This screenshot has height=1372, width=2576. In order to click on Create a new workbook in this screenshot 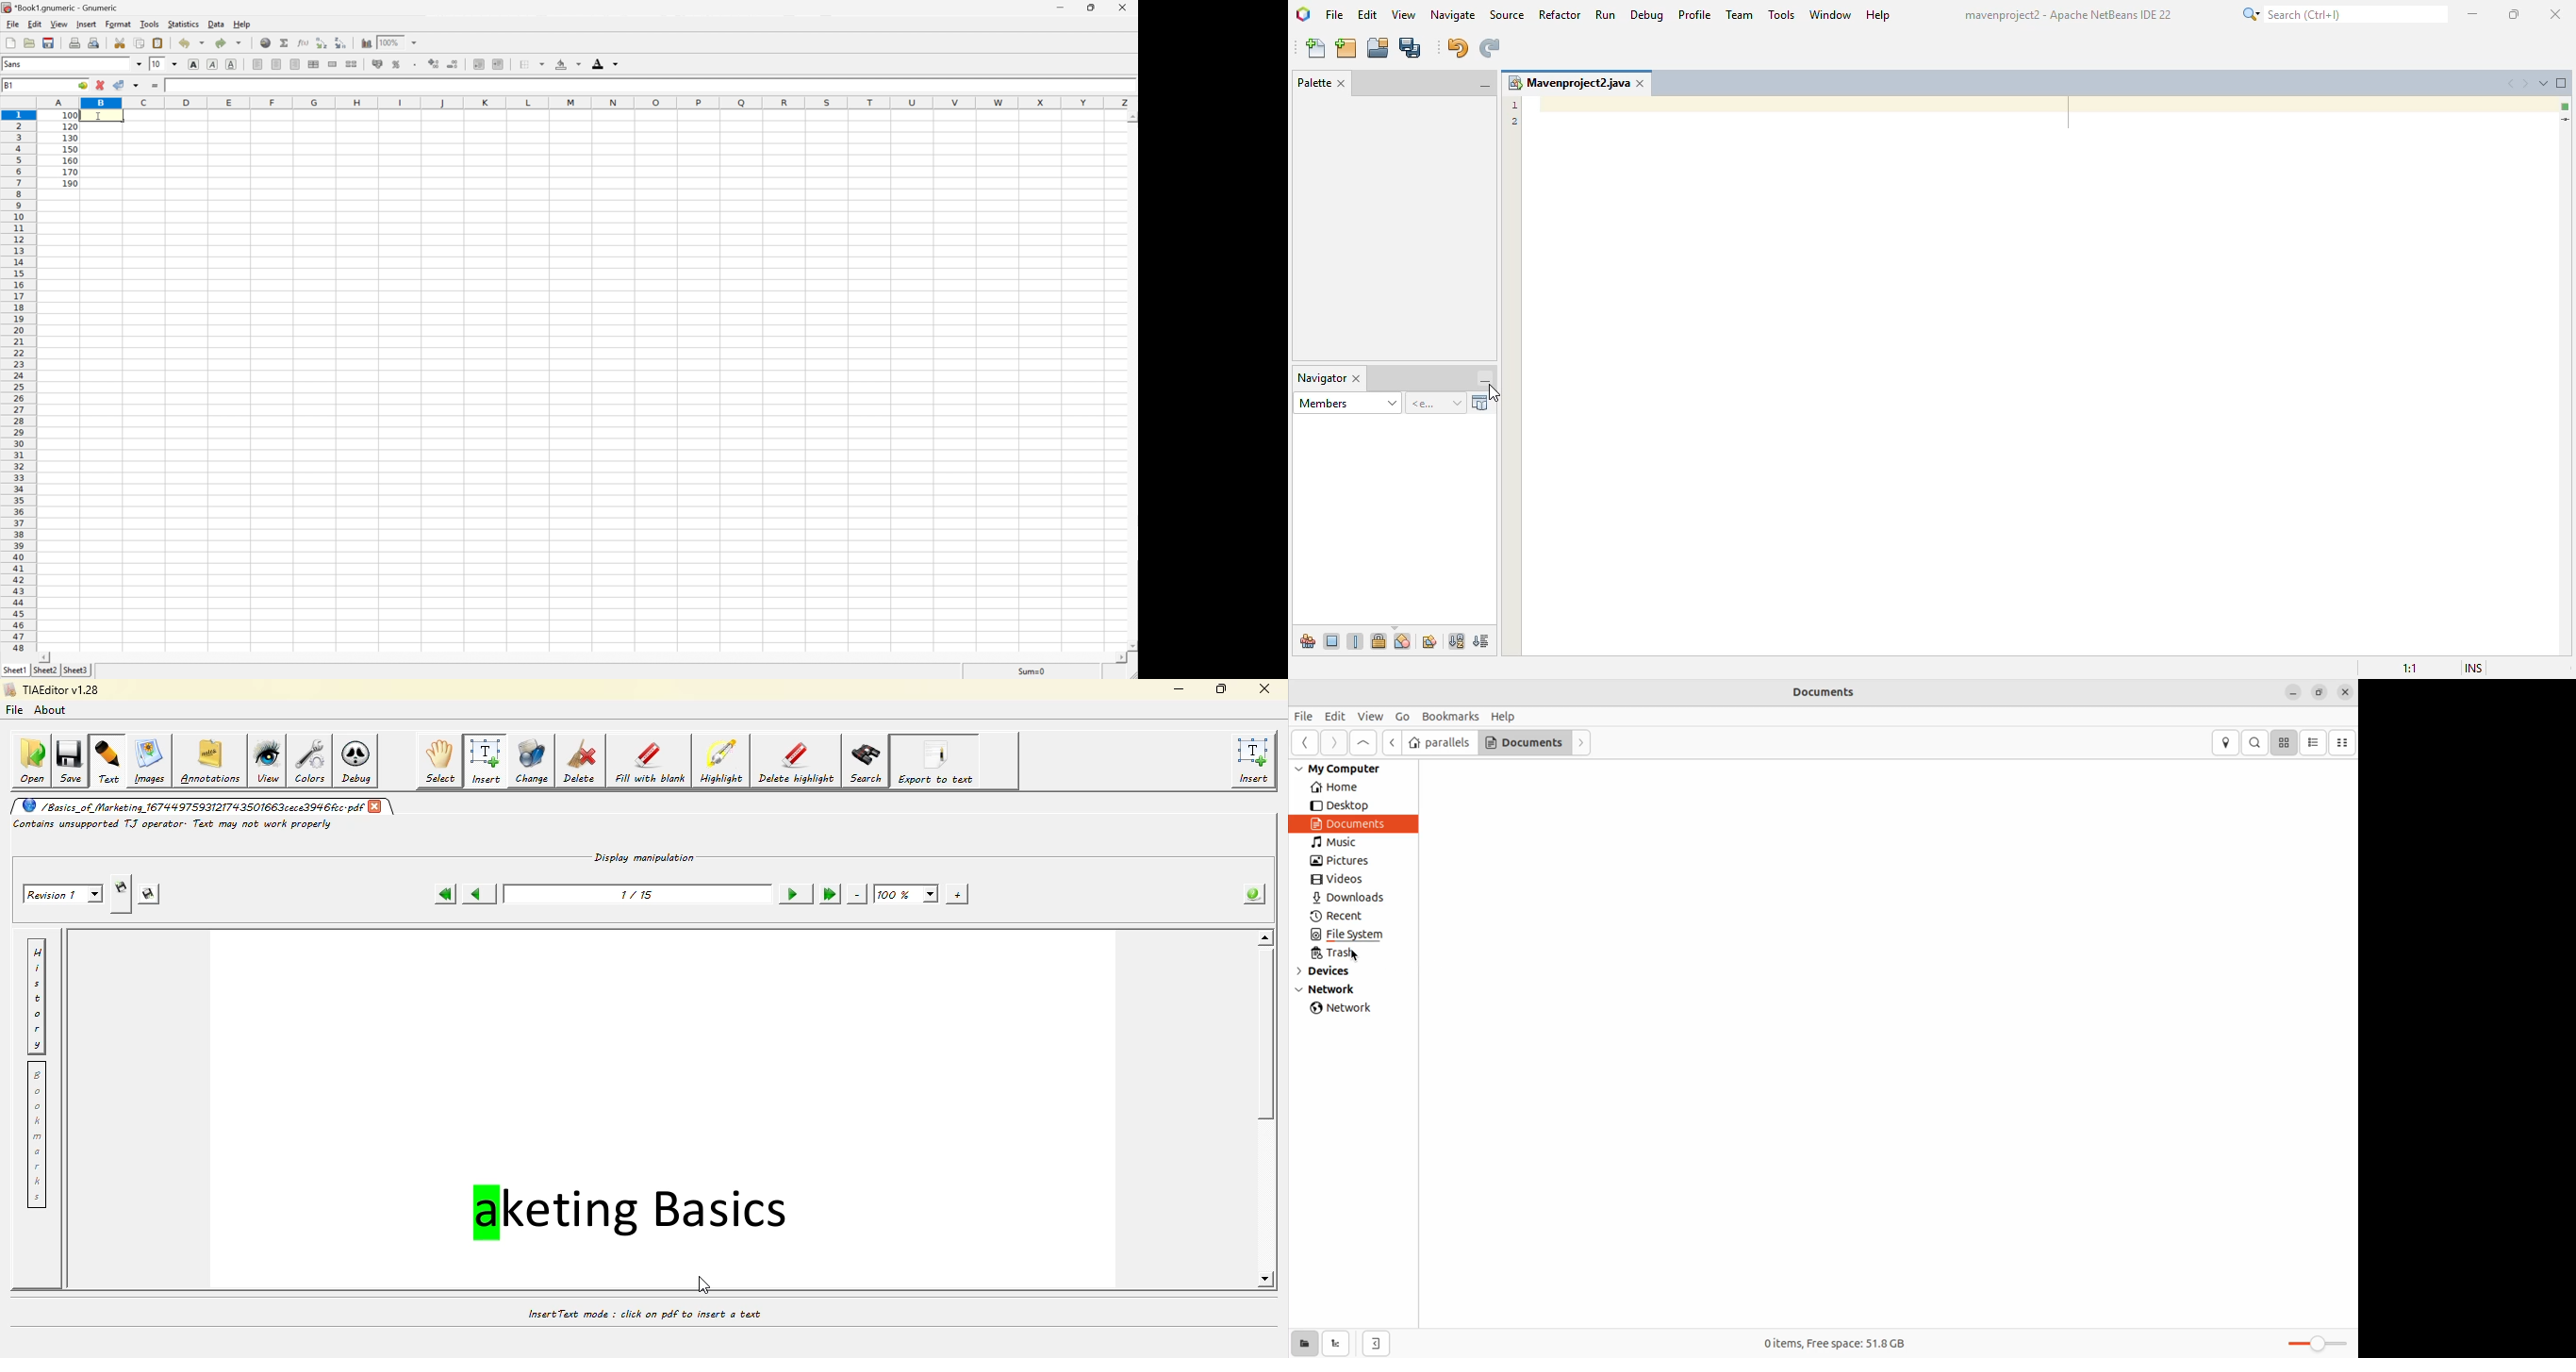, I will do `click(9, 43)`.